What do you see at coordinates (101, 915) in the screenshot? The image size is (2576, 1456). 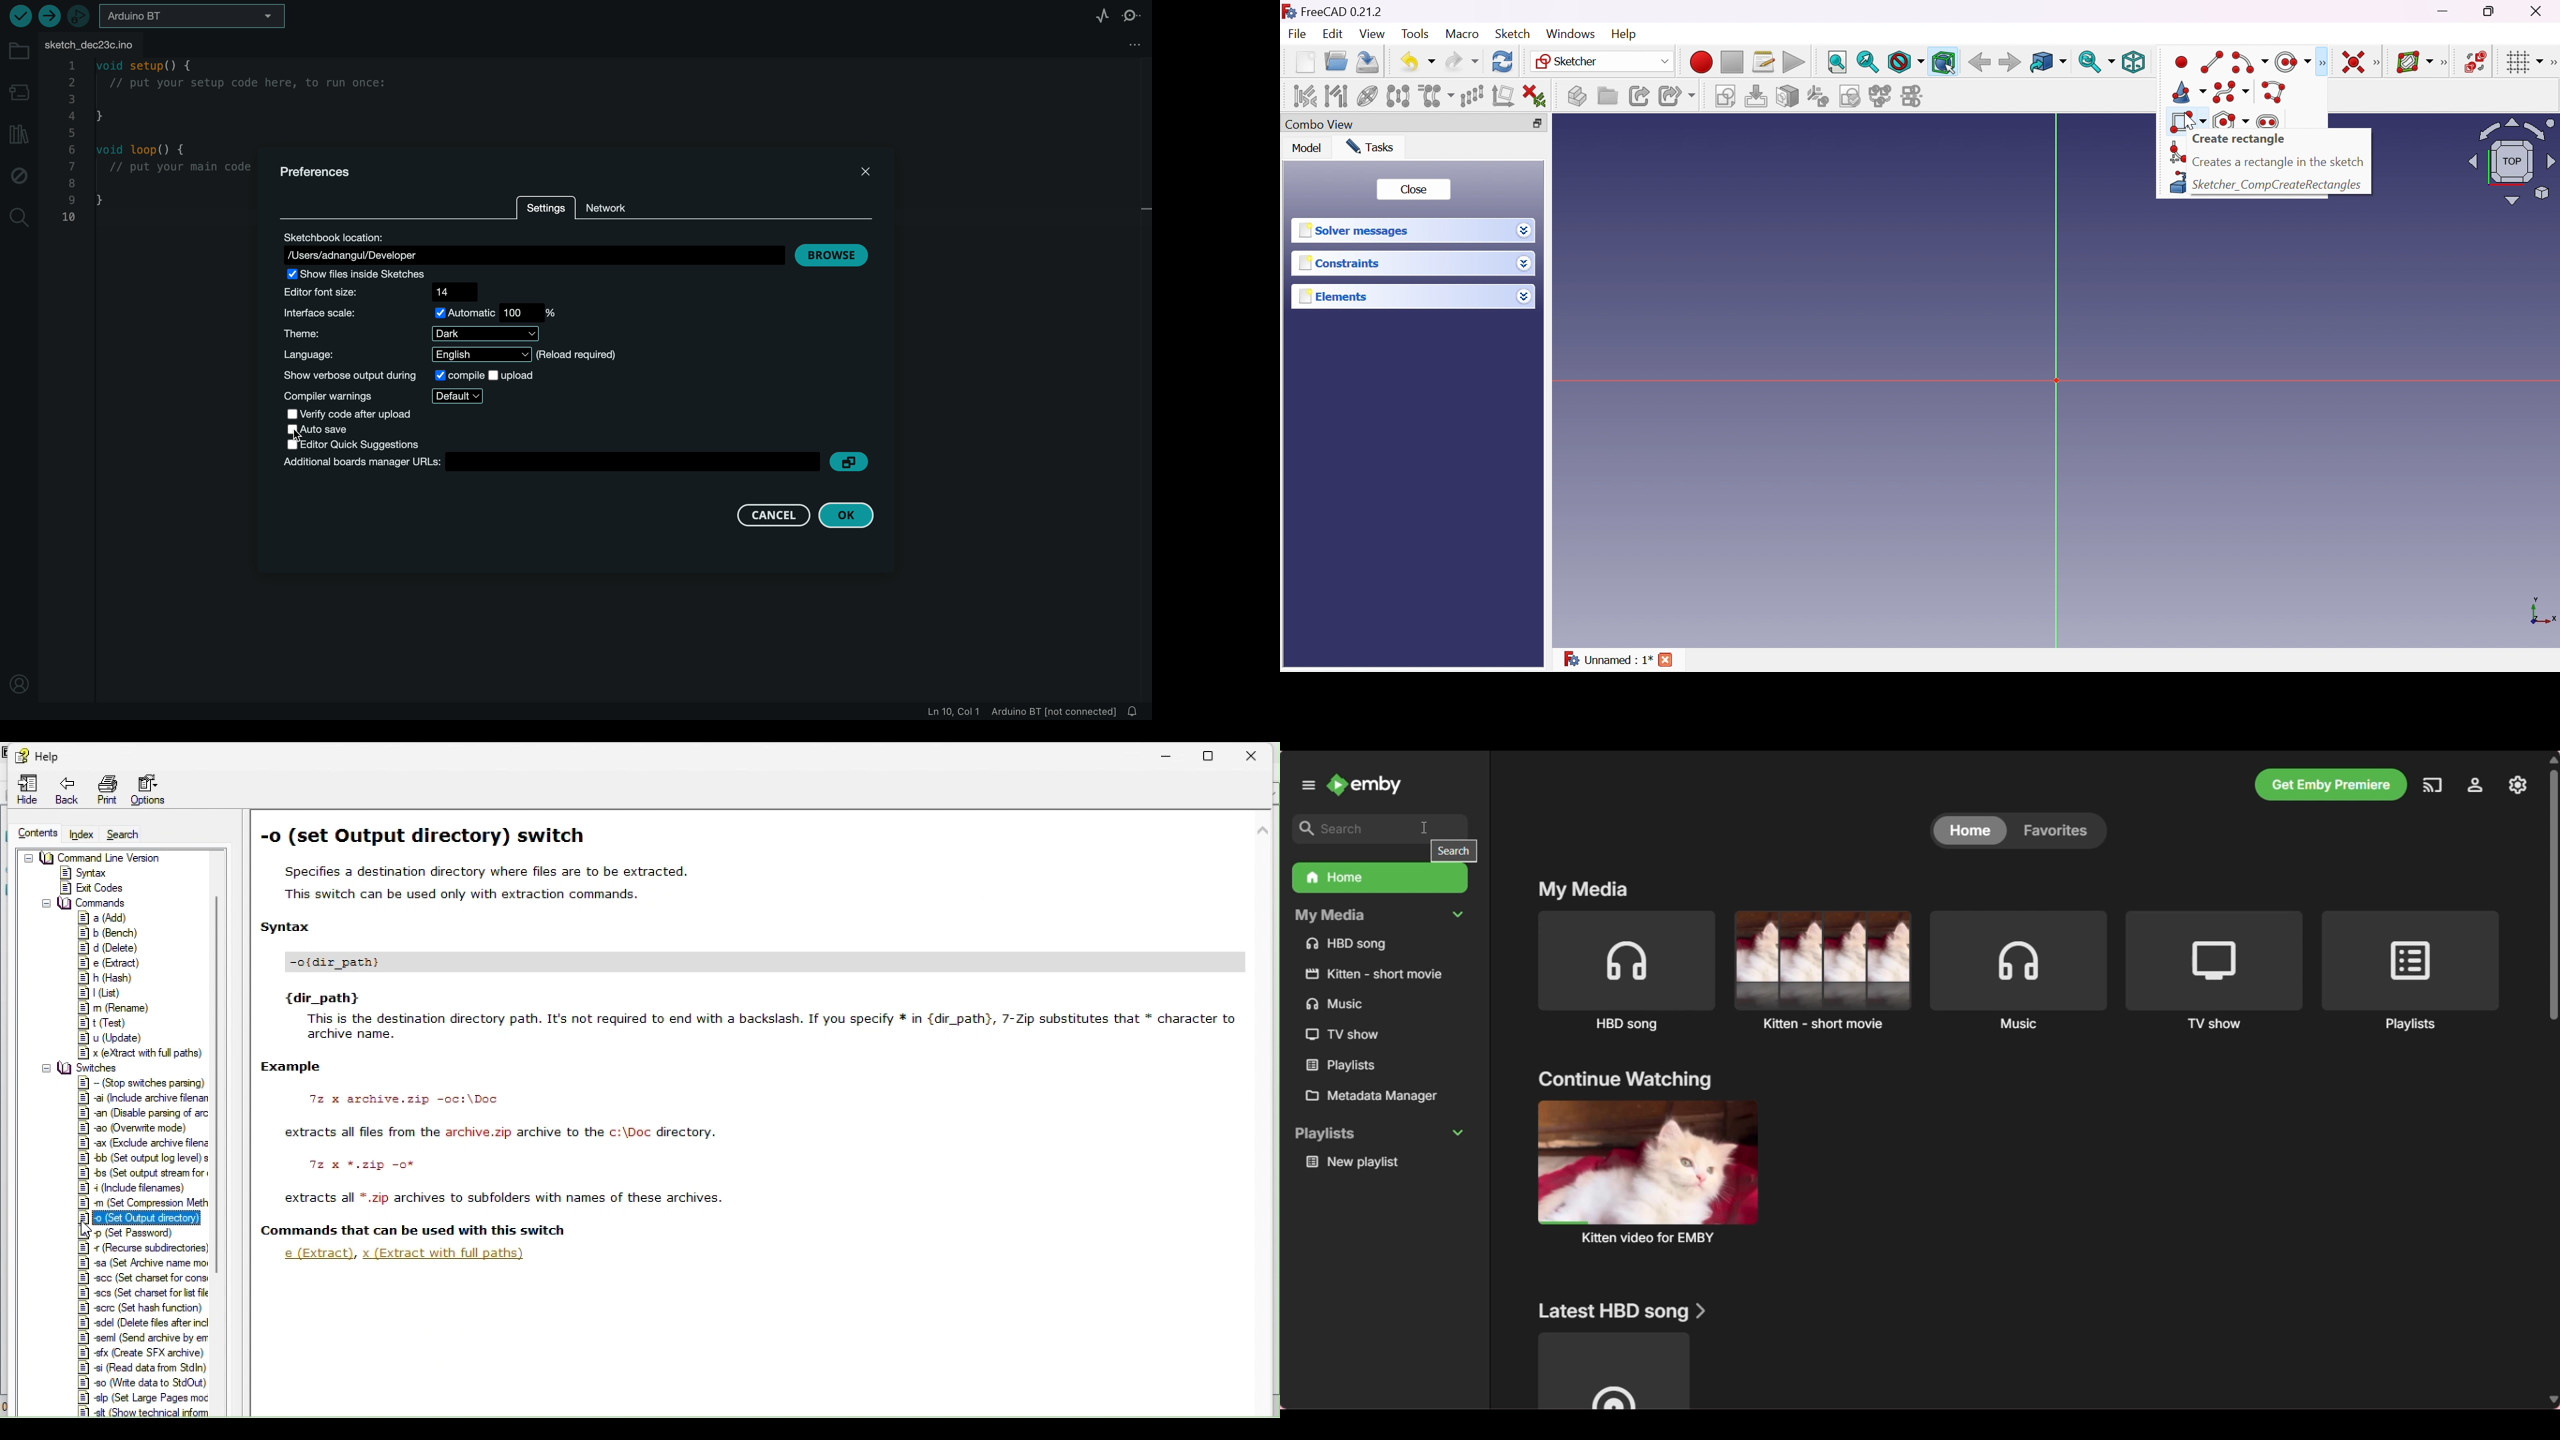 I see `add` at bounding box center [101, 915].